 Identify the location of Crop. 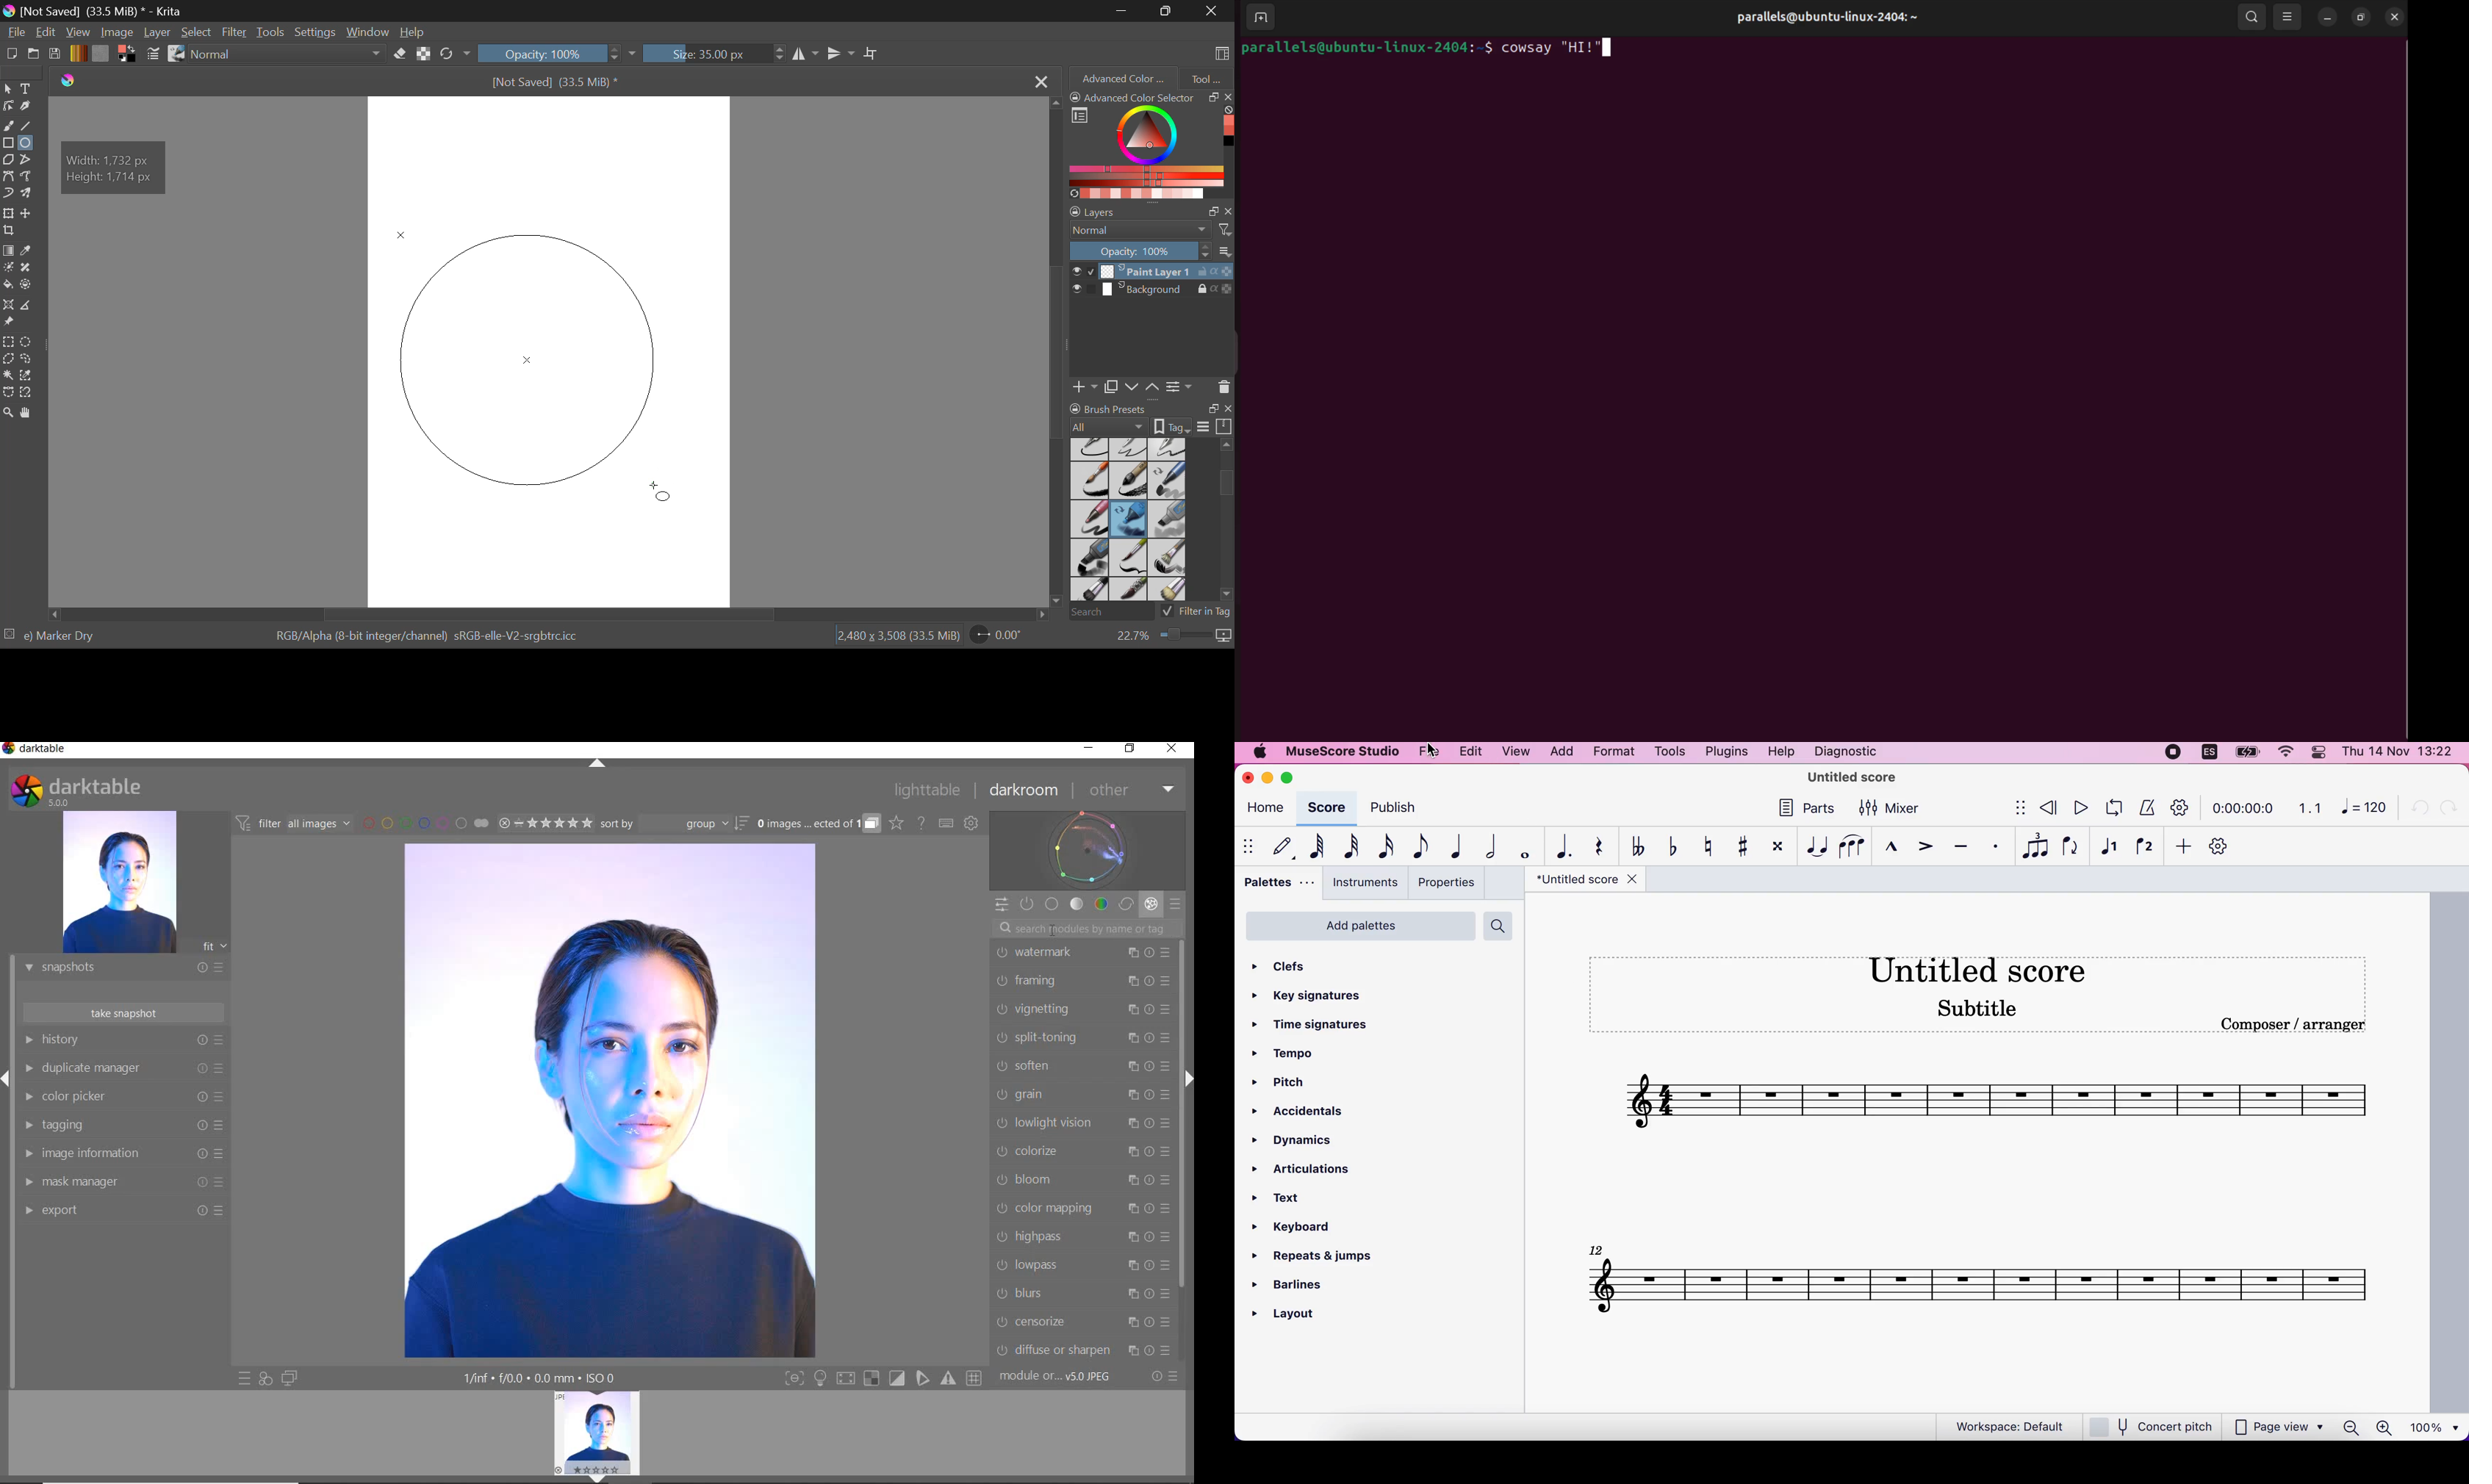
(873, 54).